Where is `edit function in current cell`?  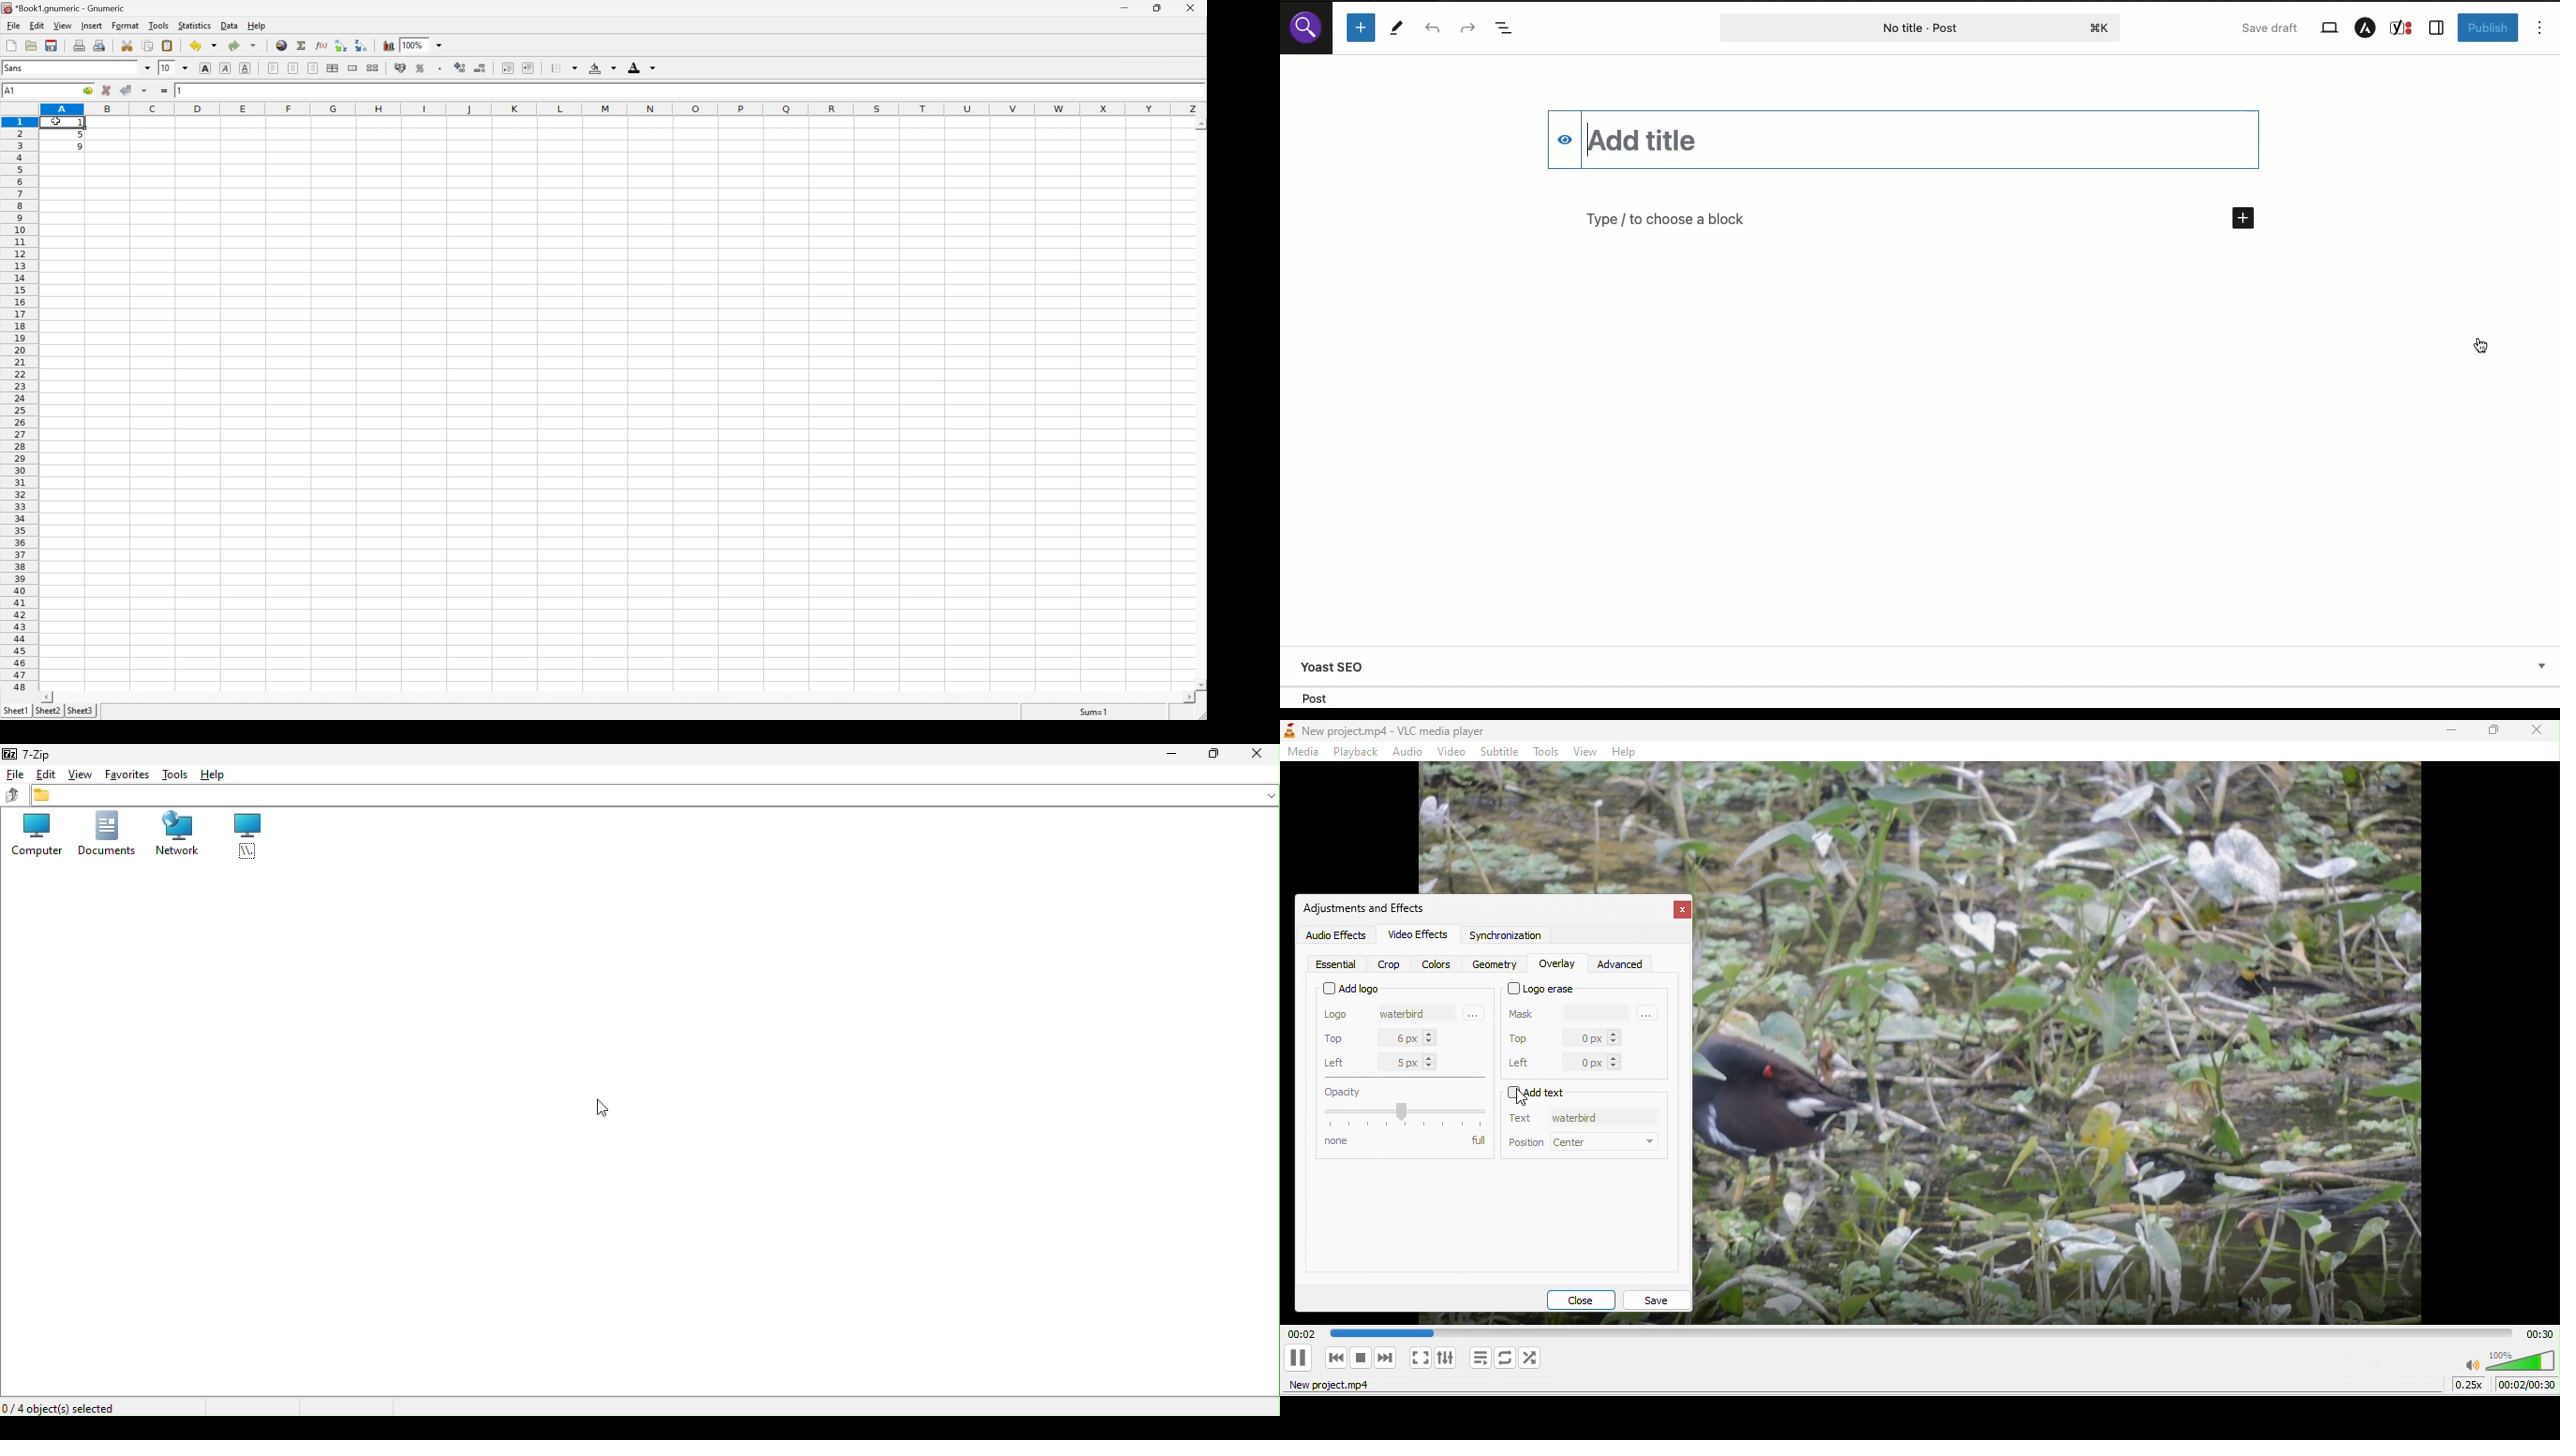 edit function in current cell is located at coordinates (322, 44).